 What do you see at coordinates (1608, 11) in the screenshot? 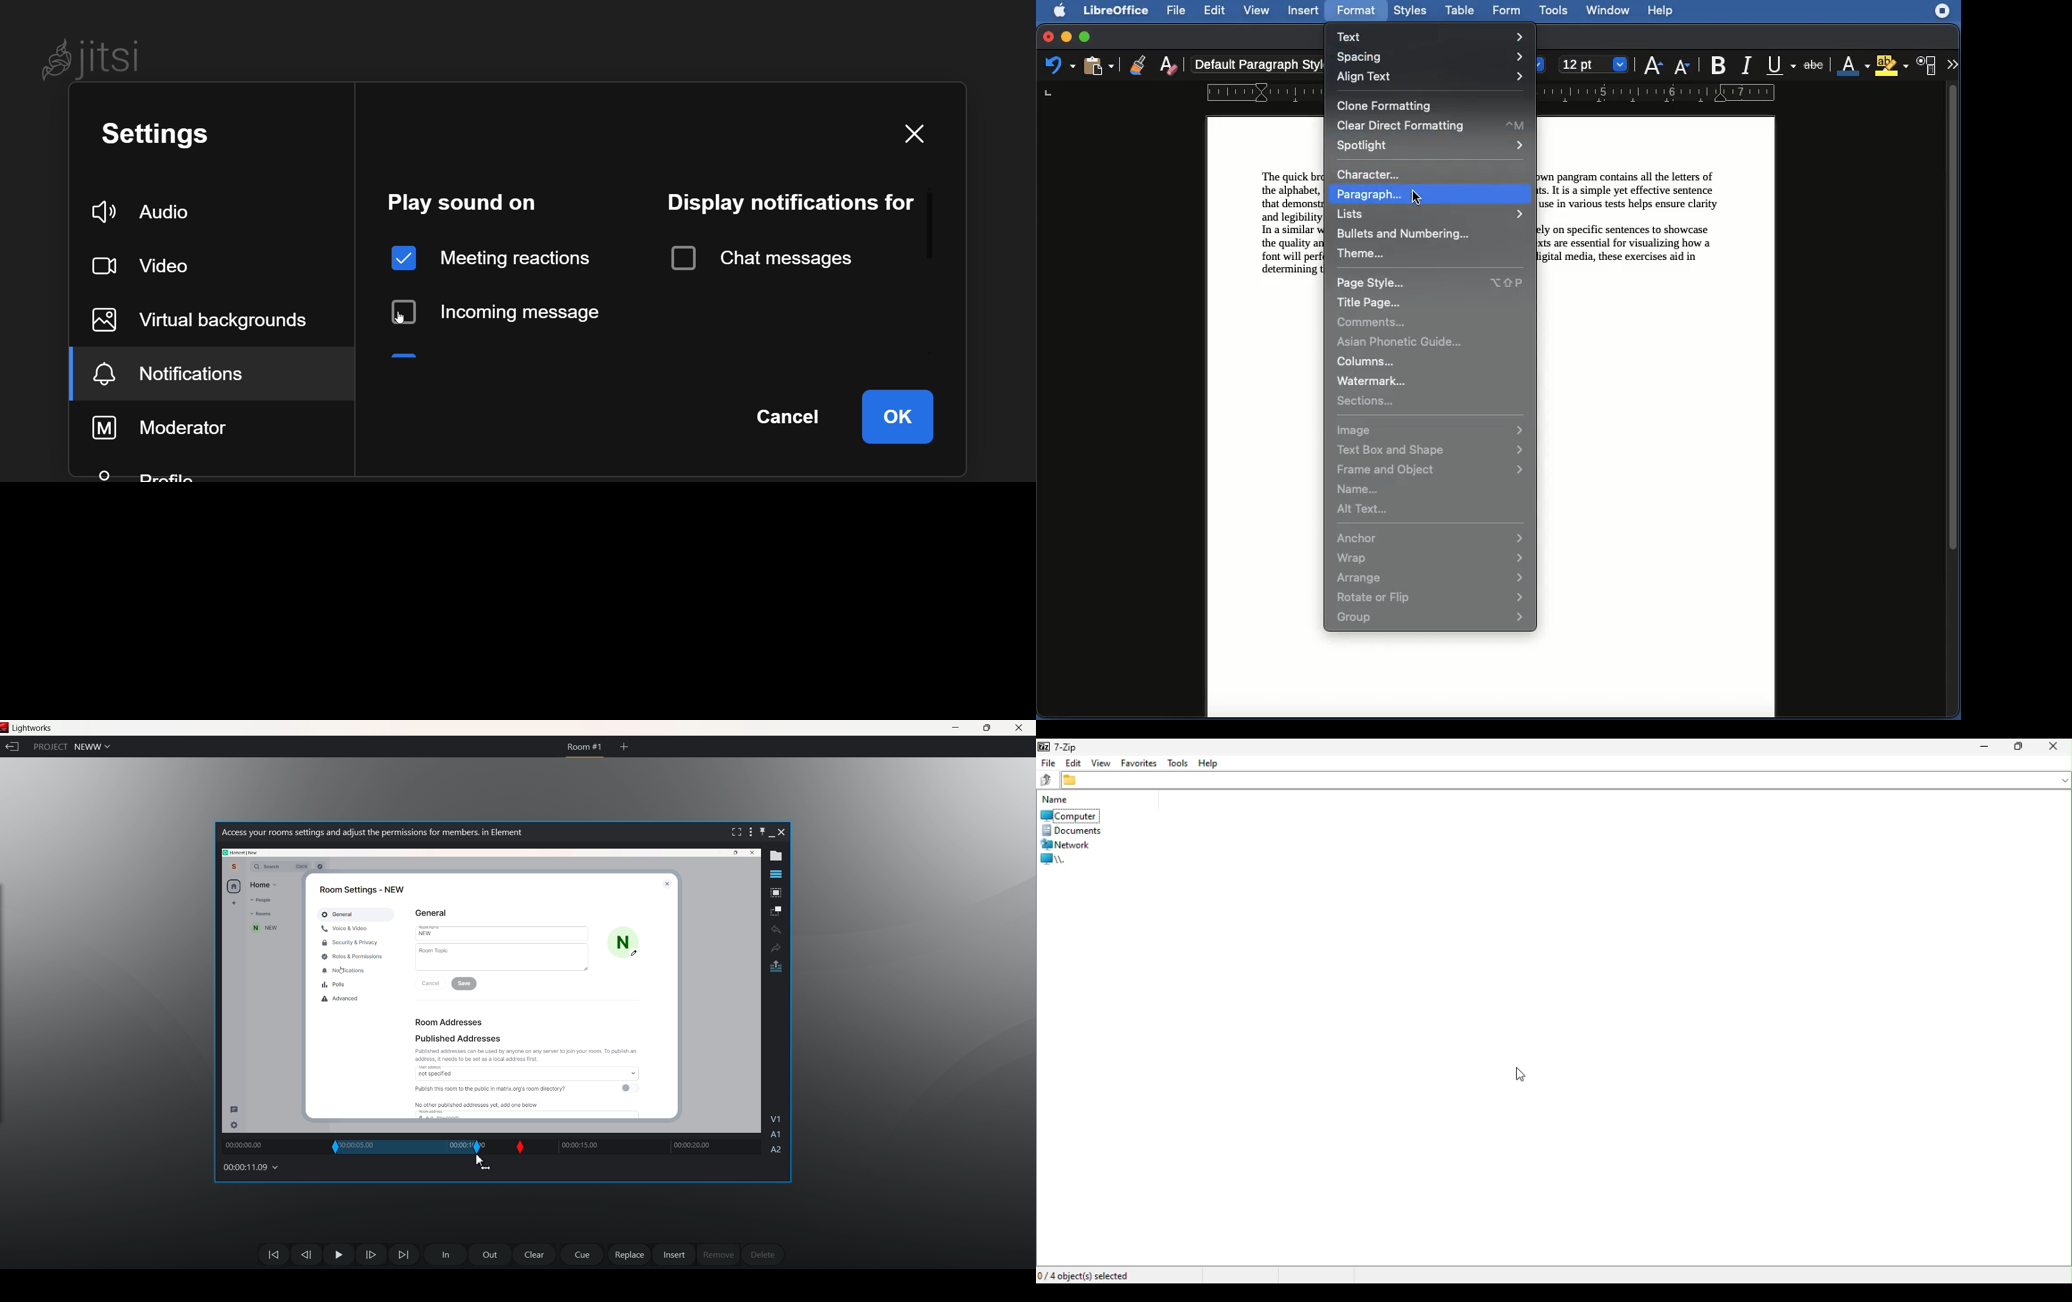
I see `Window` at bounding box center [1608, 11].